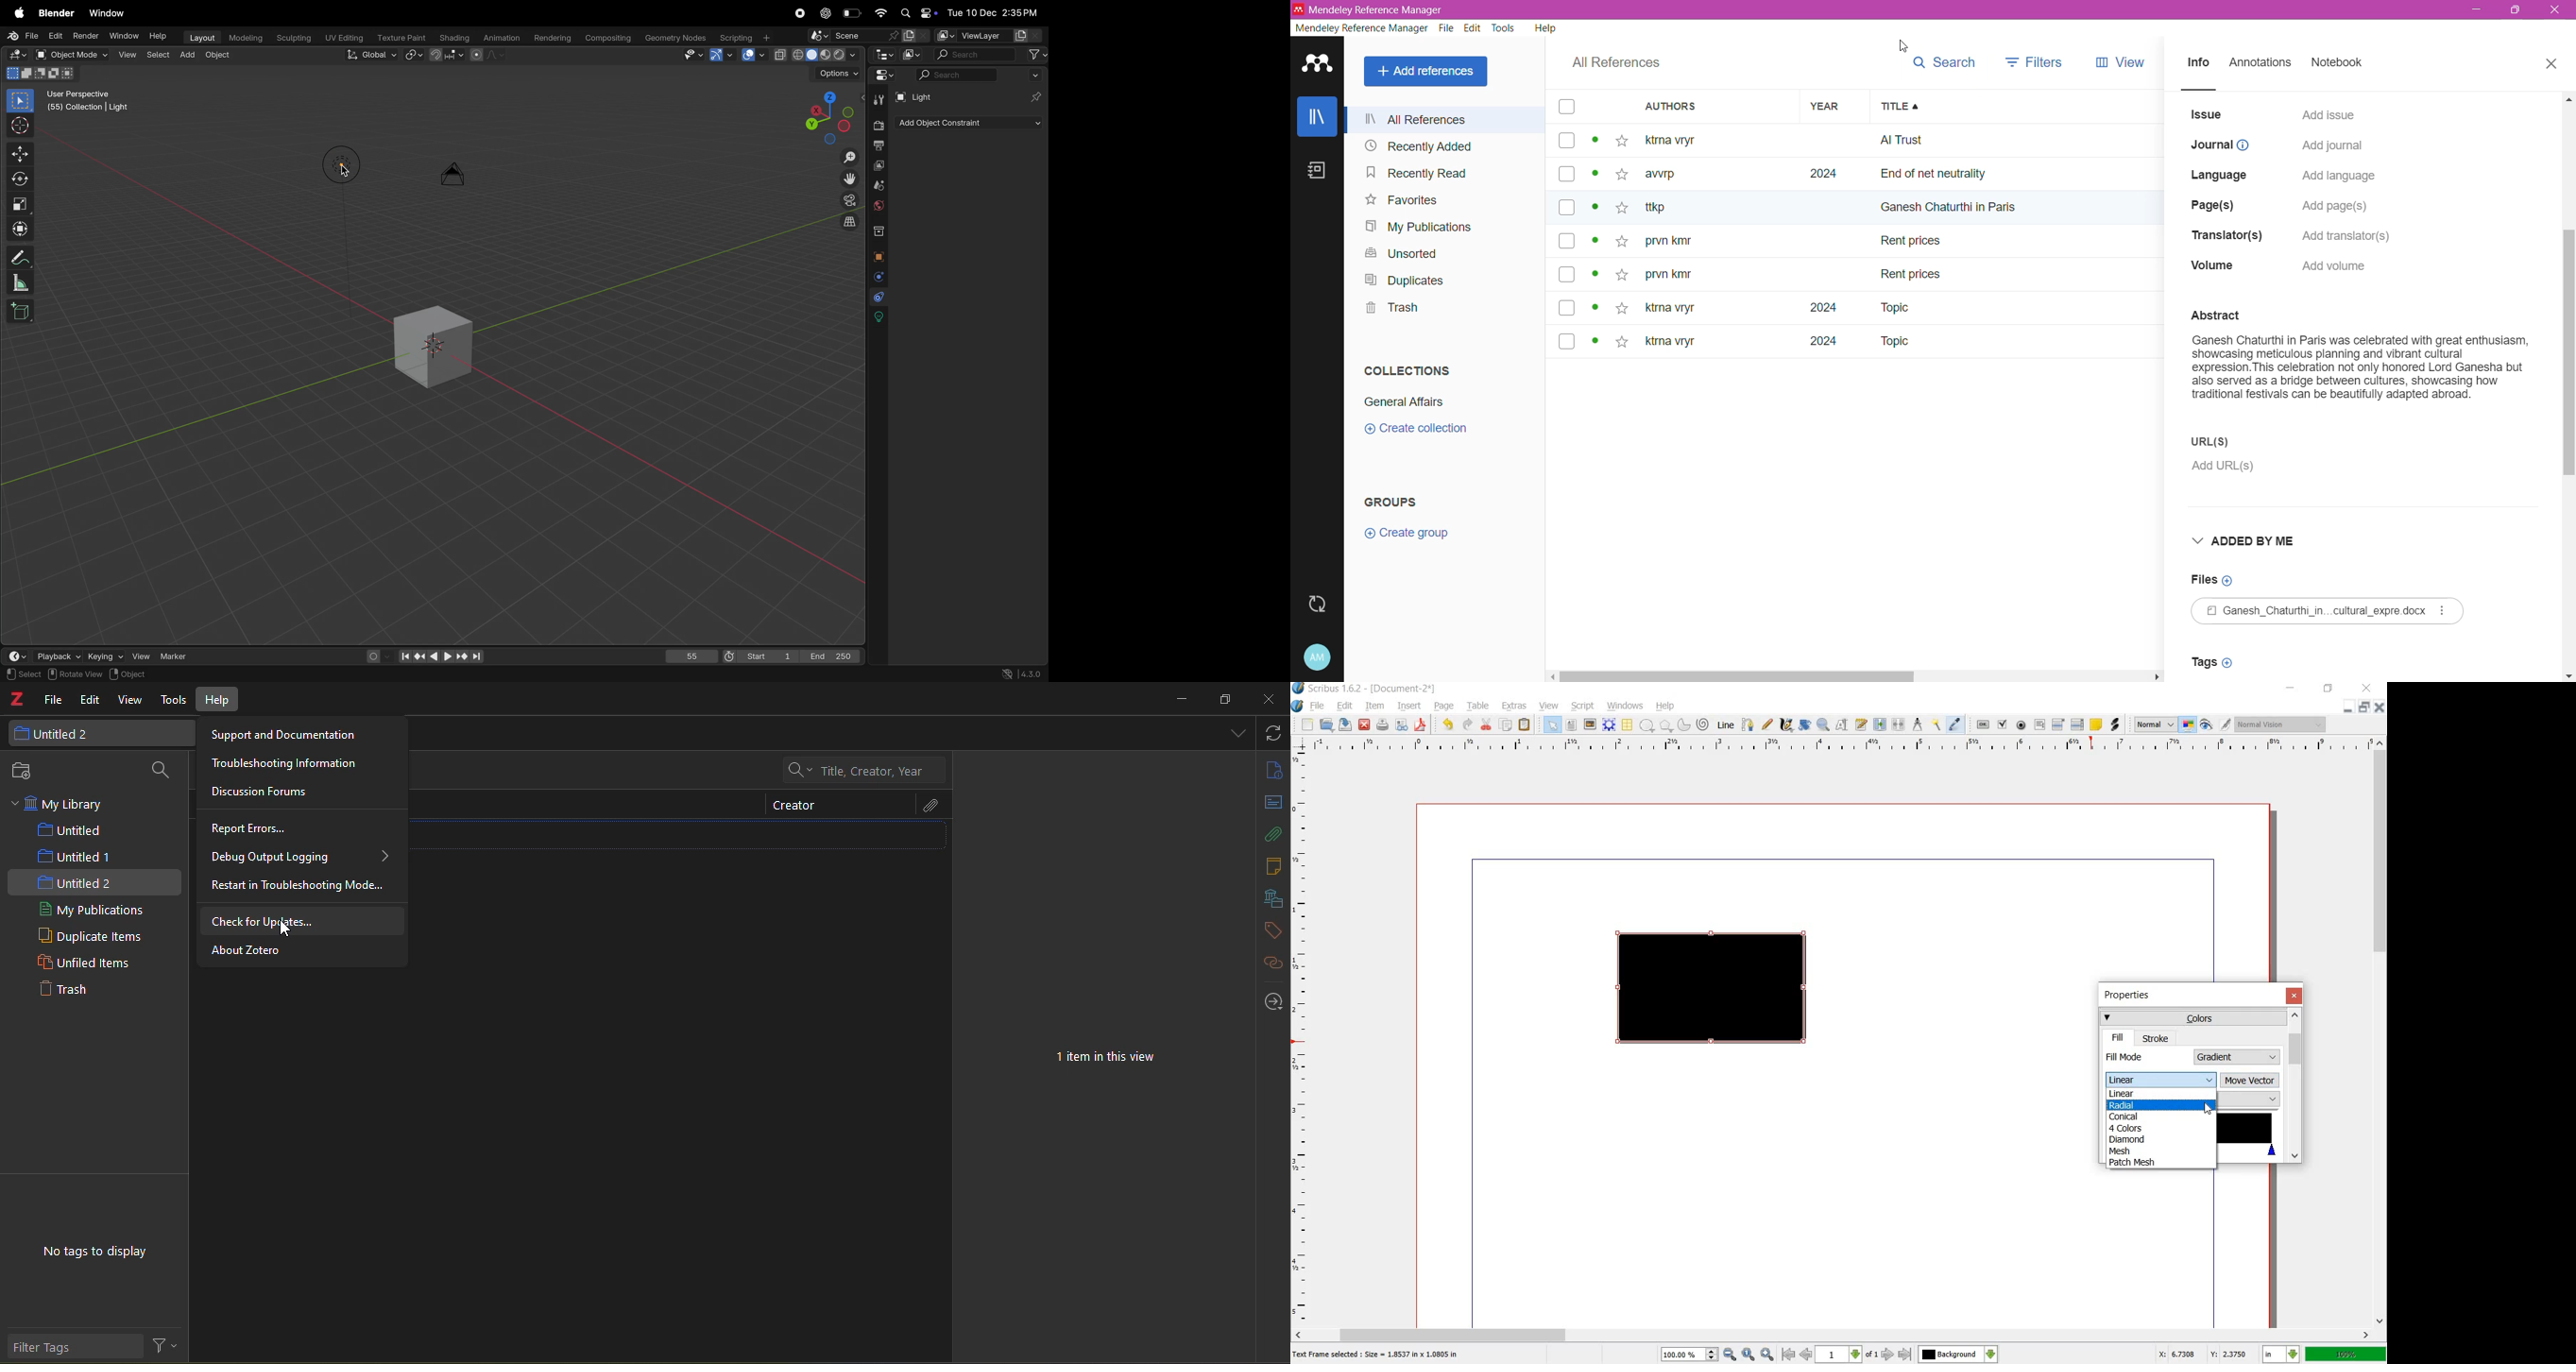 The width and height of the screenshot is (2576, 1372). I want to click on help, so click(1666, 706).